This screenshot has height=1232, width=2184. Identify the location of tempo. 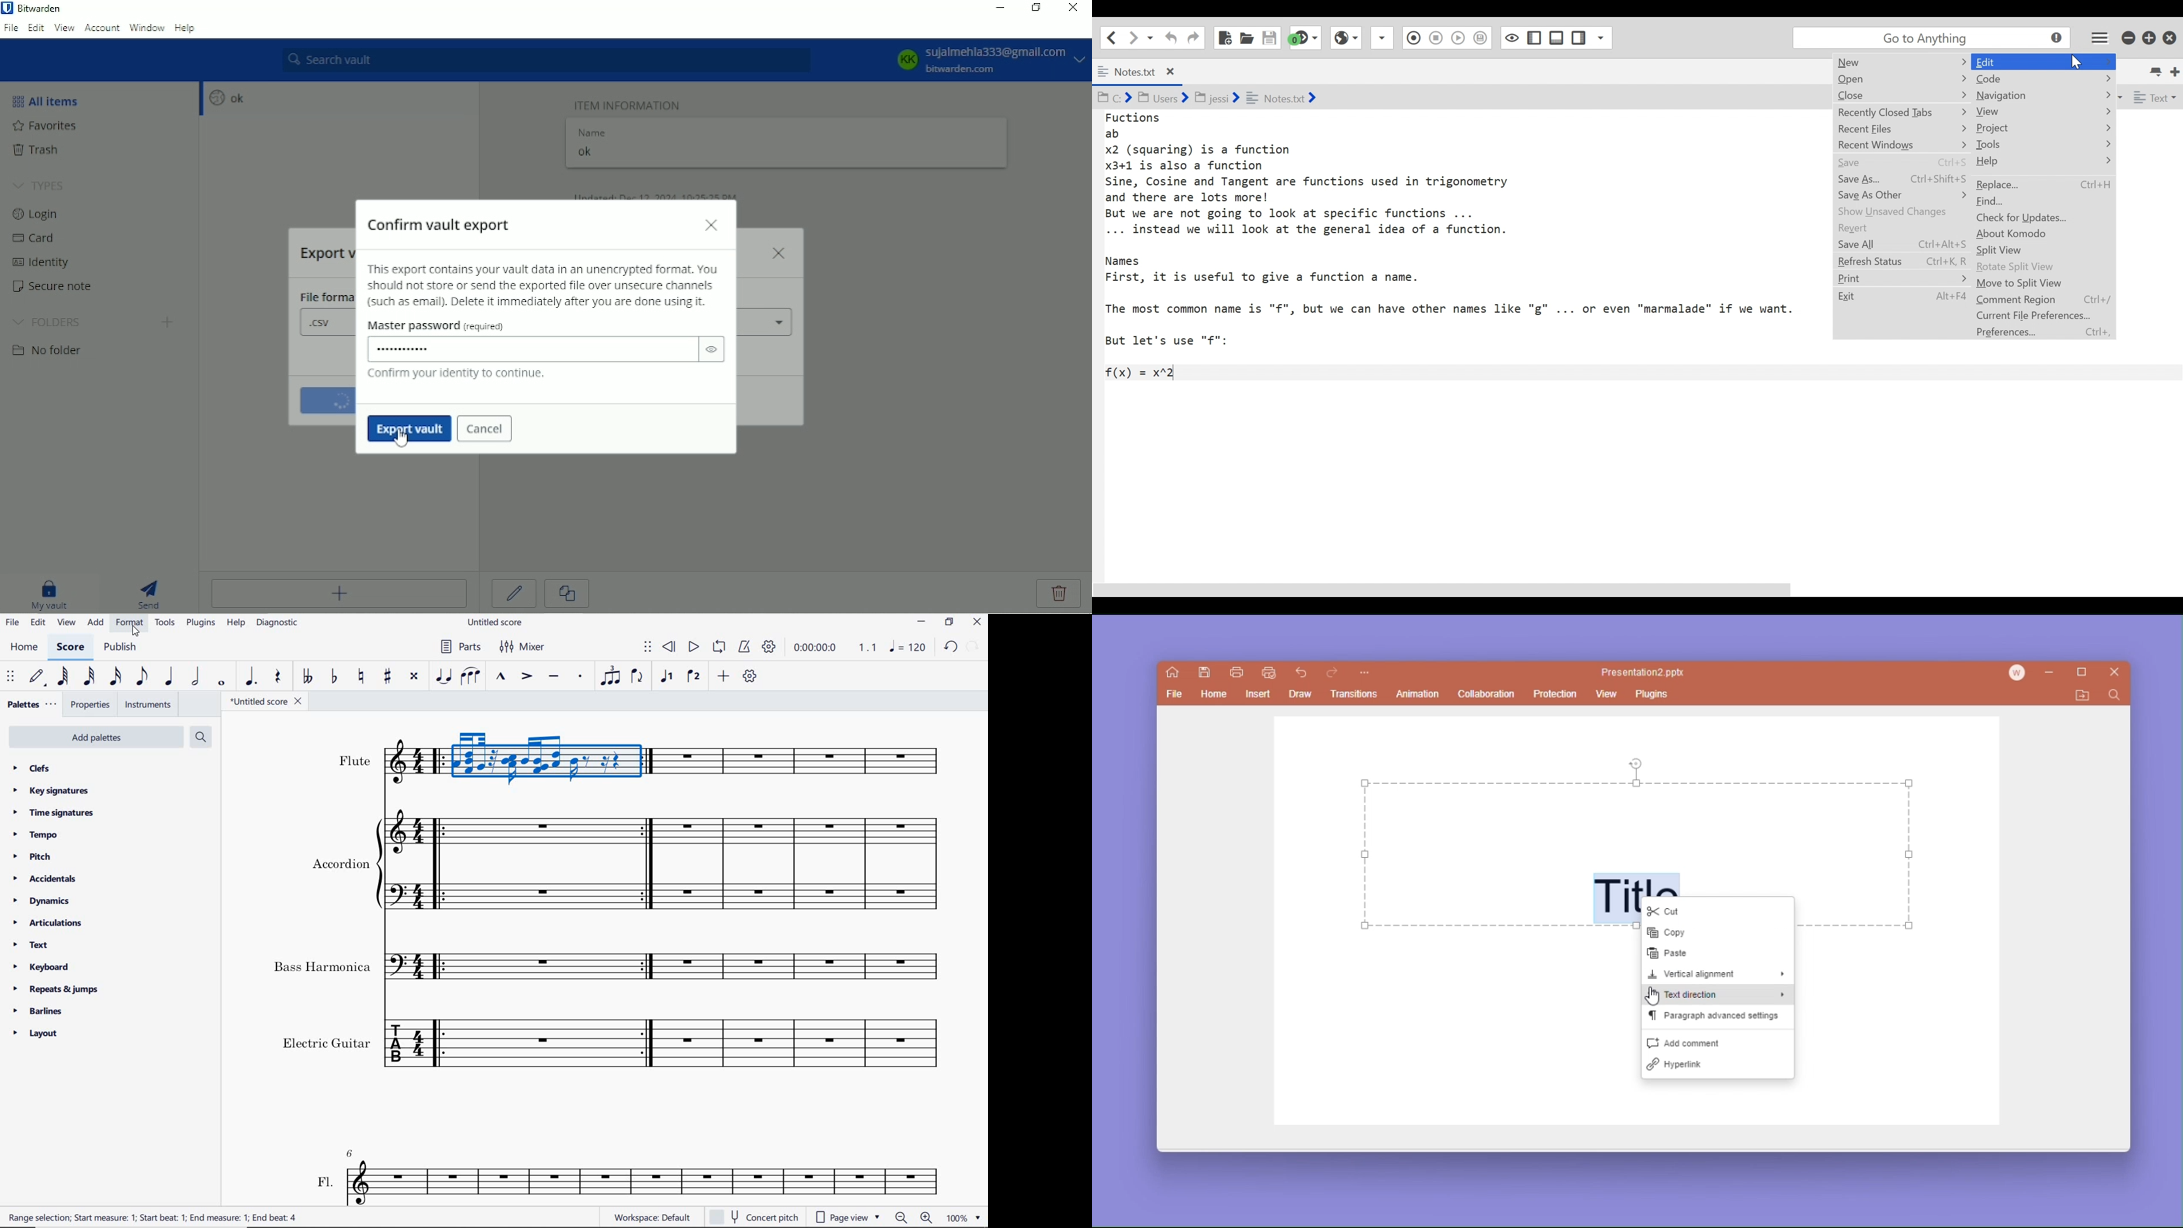
(38, 836).